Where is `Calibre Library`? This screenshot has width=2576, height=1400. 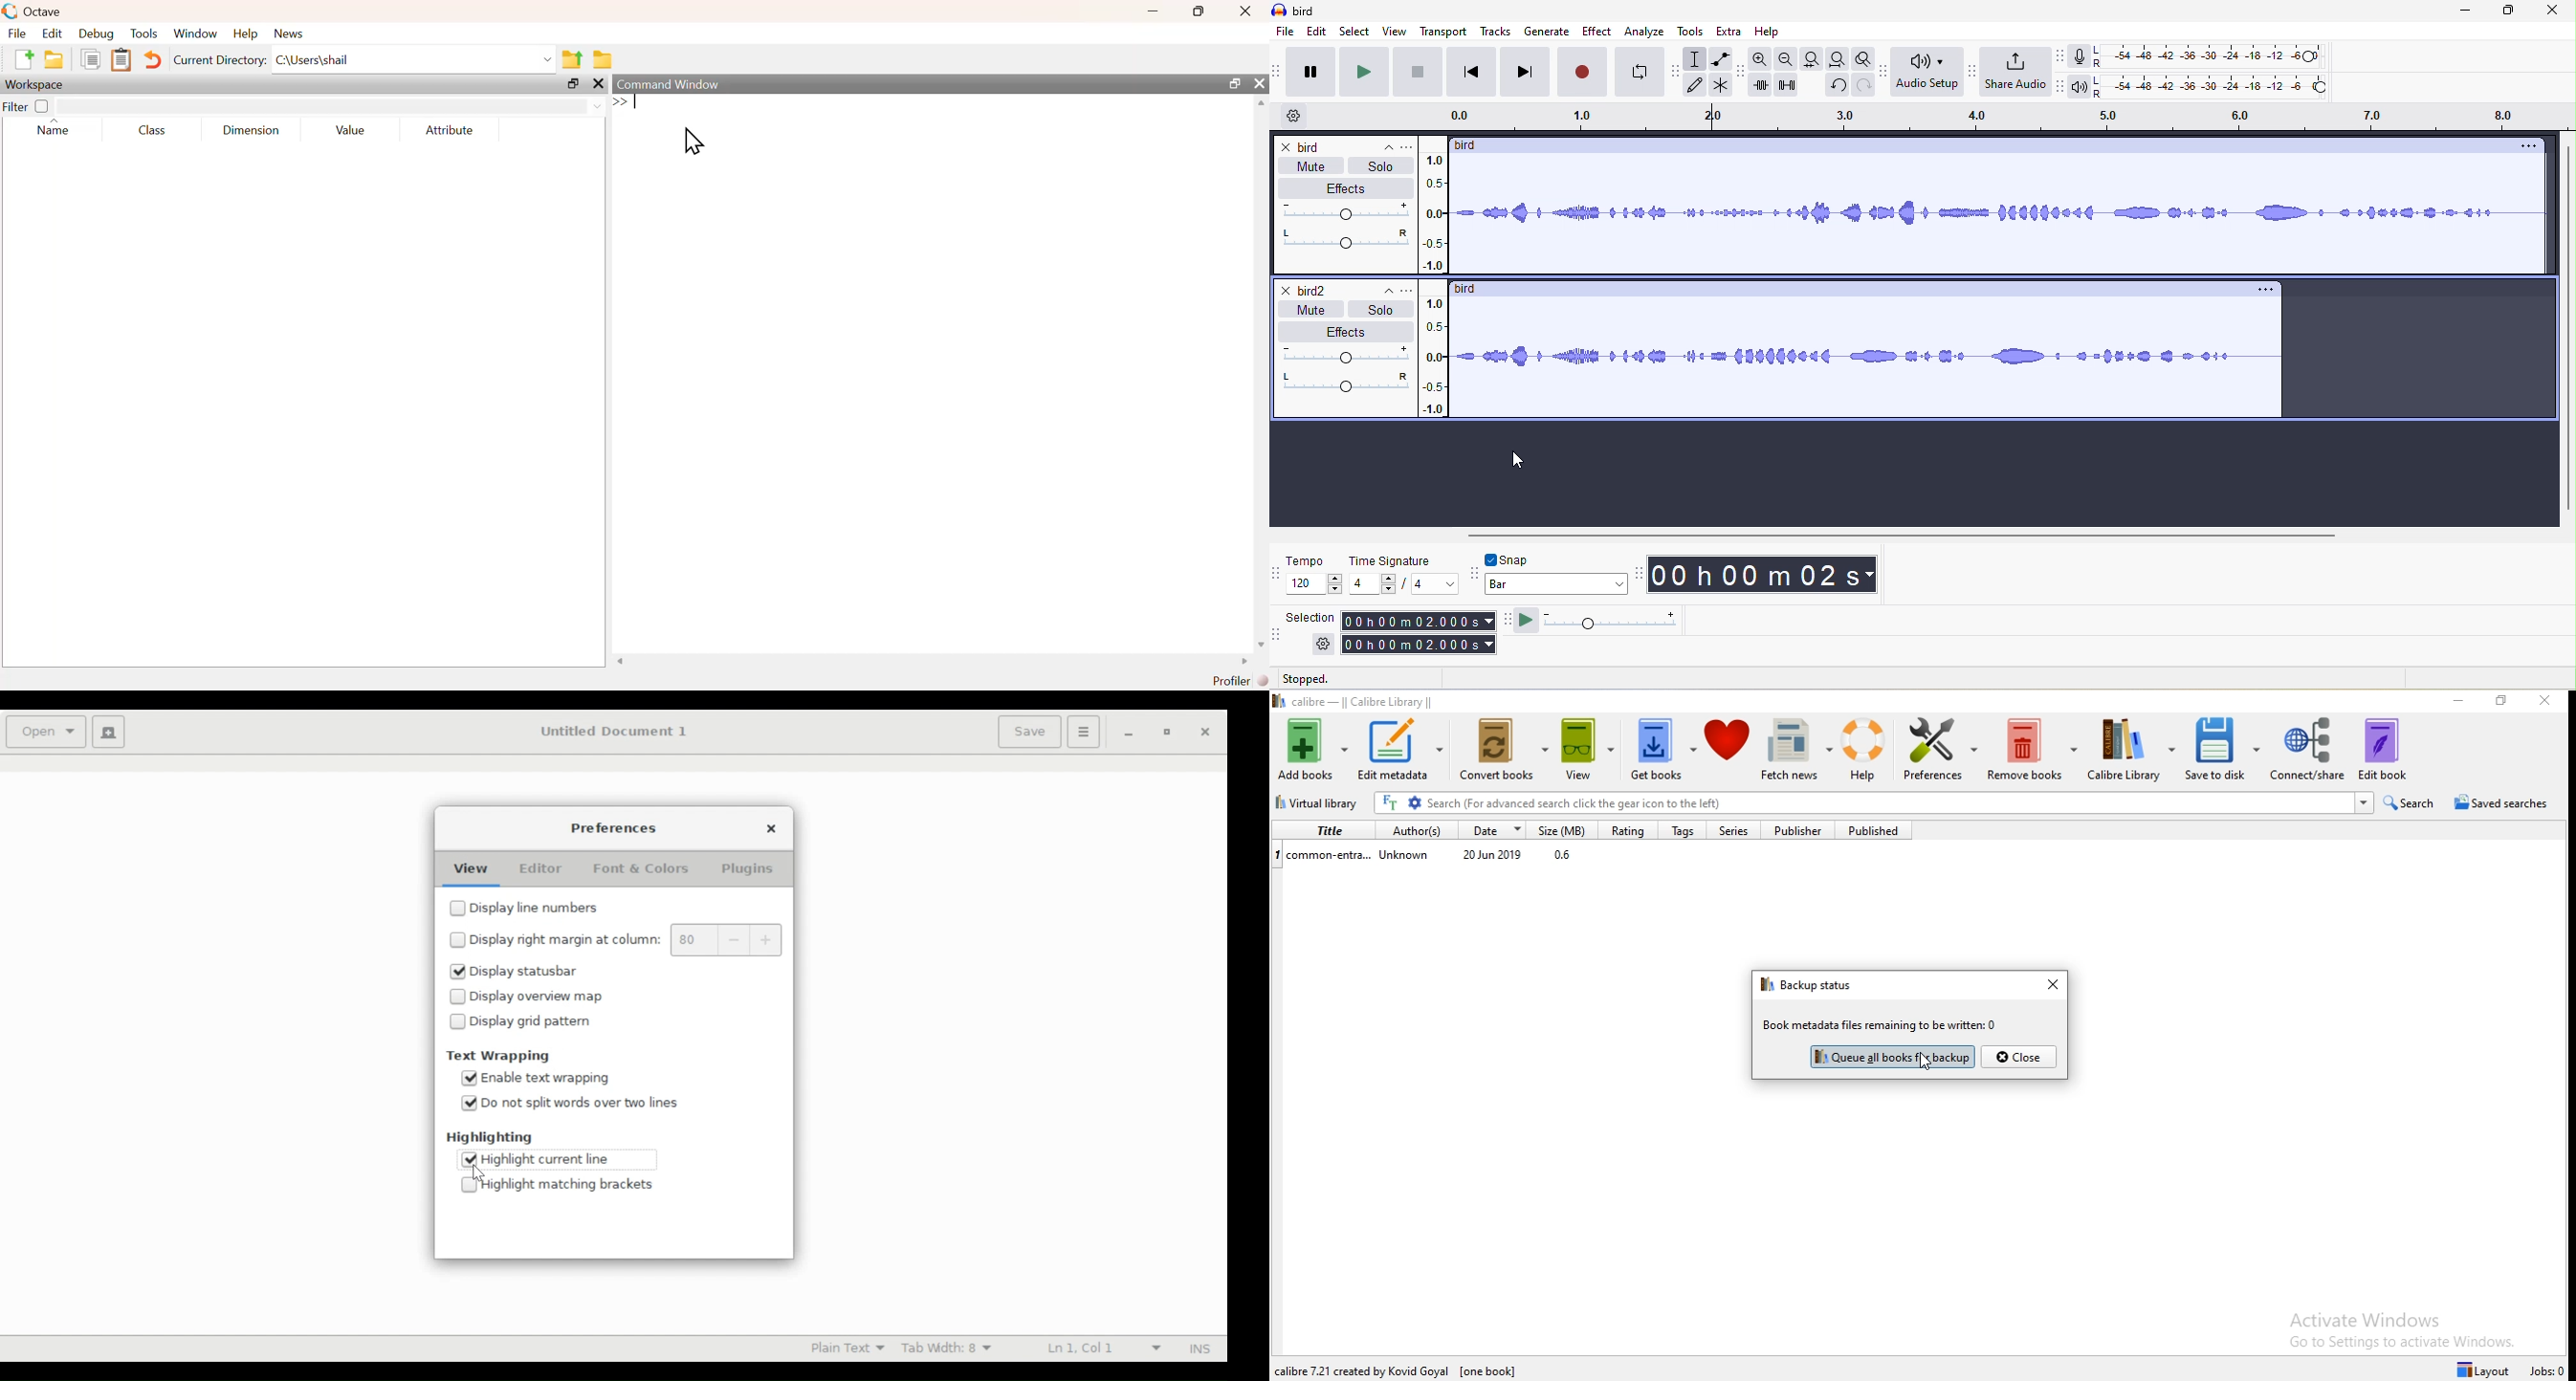
Calibre Library is located at coordinates (2133, 751).